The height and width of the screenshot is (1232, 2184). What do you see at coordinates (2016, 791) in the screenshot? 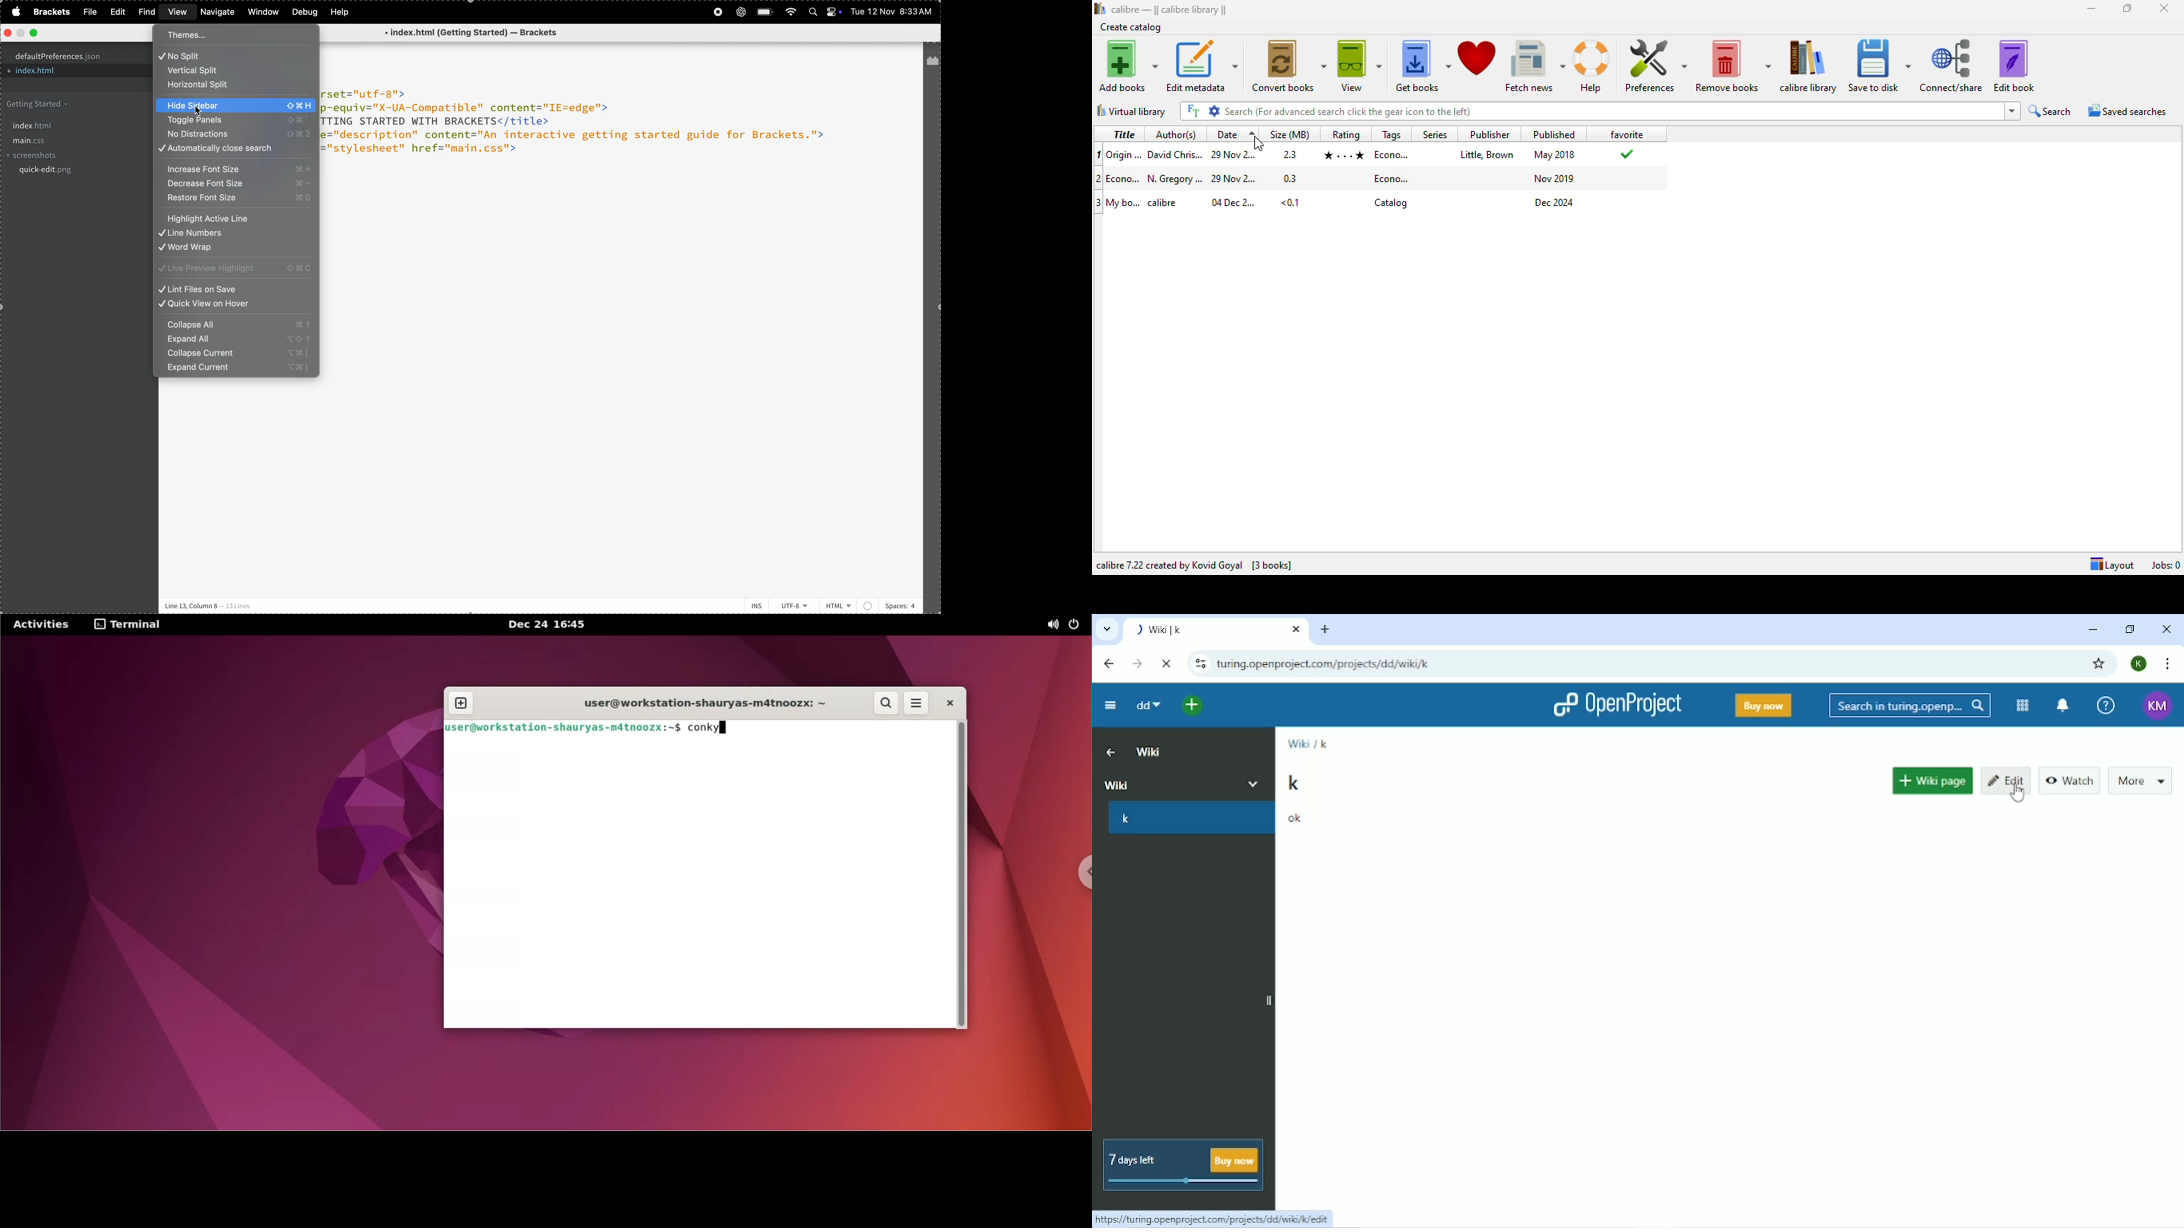
I see `Cursor` at bounding box center [2016, 791].